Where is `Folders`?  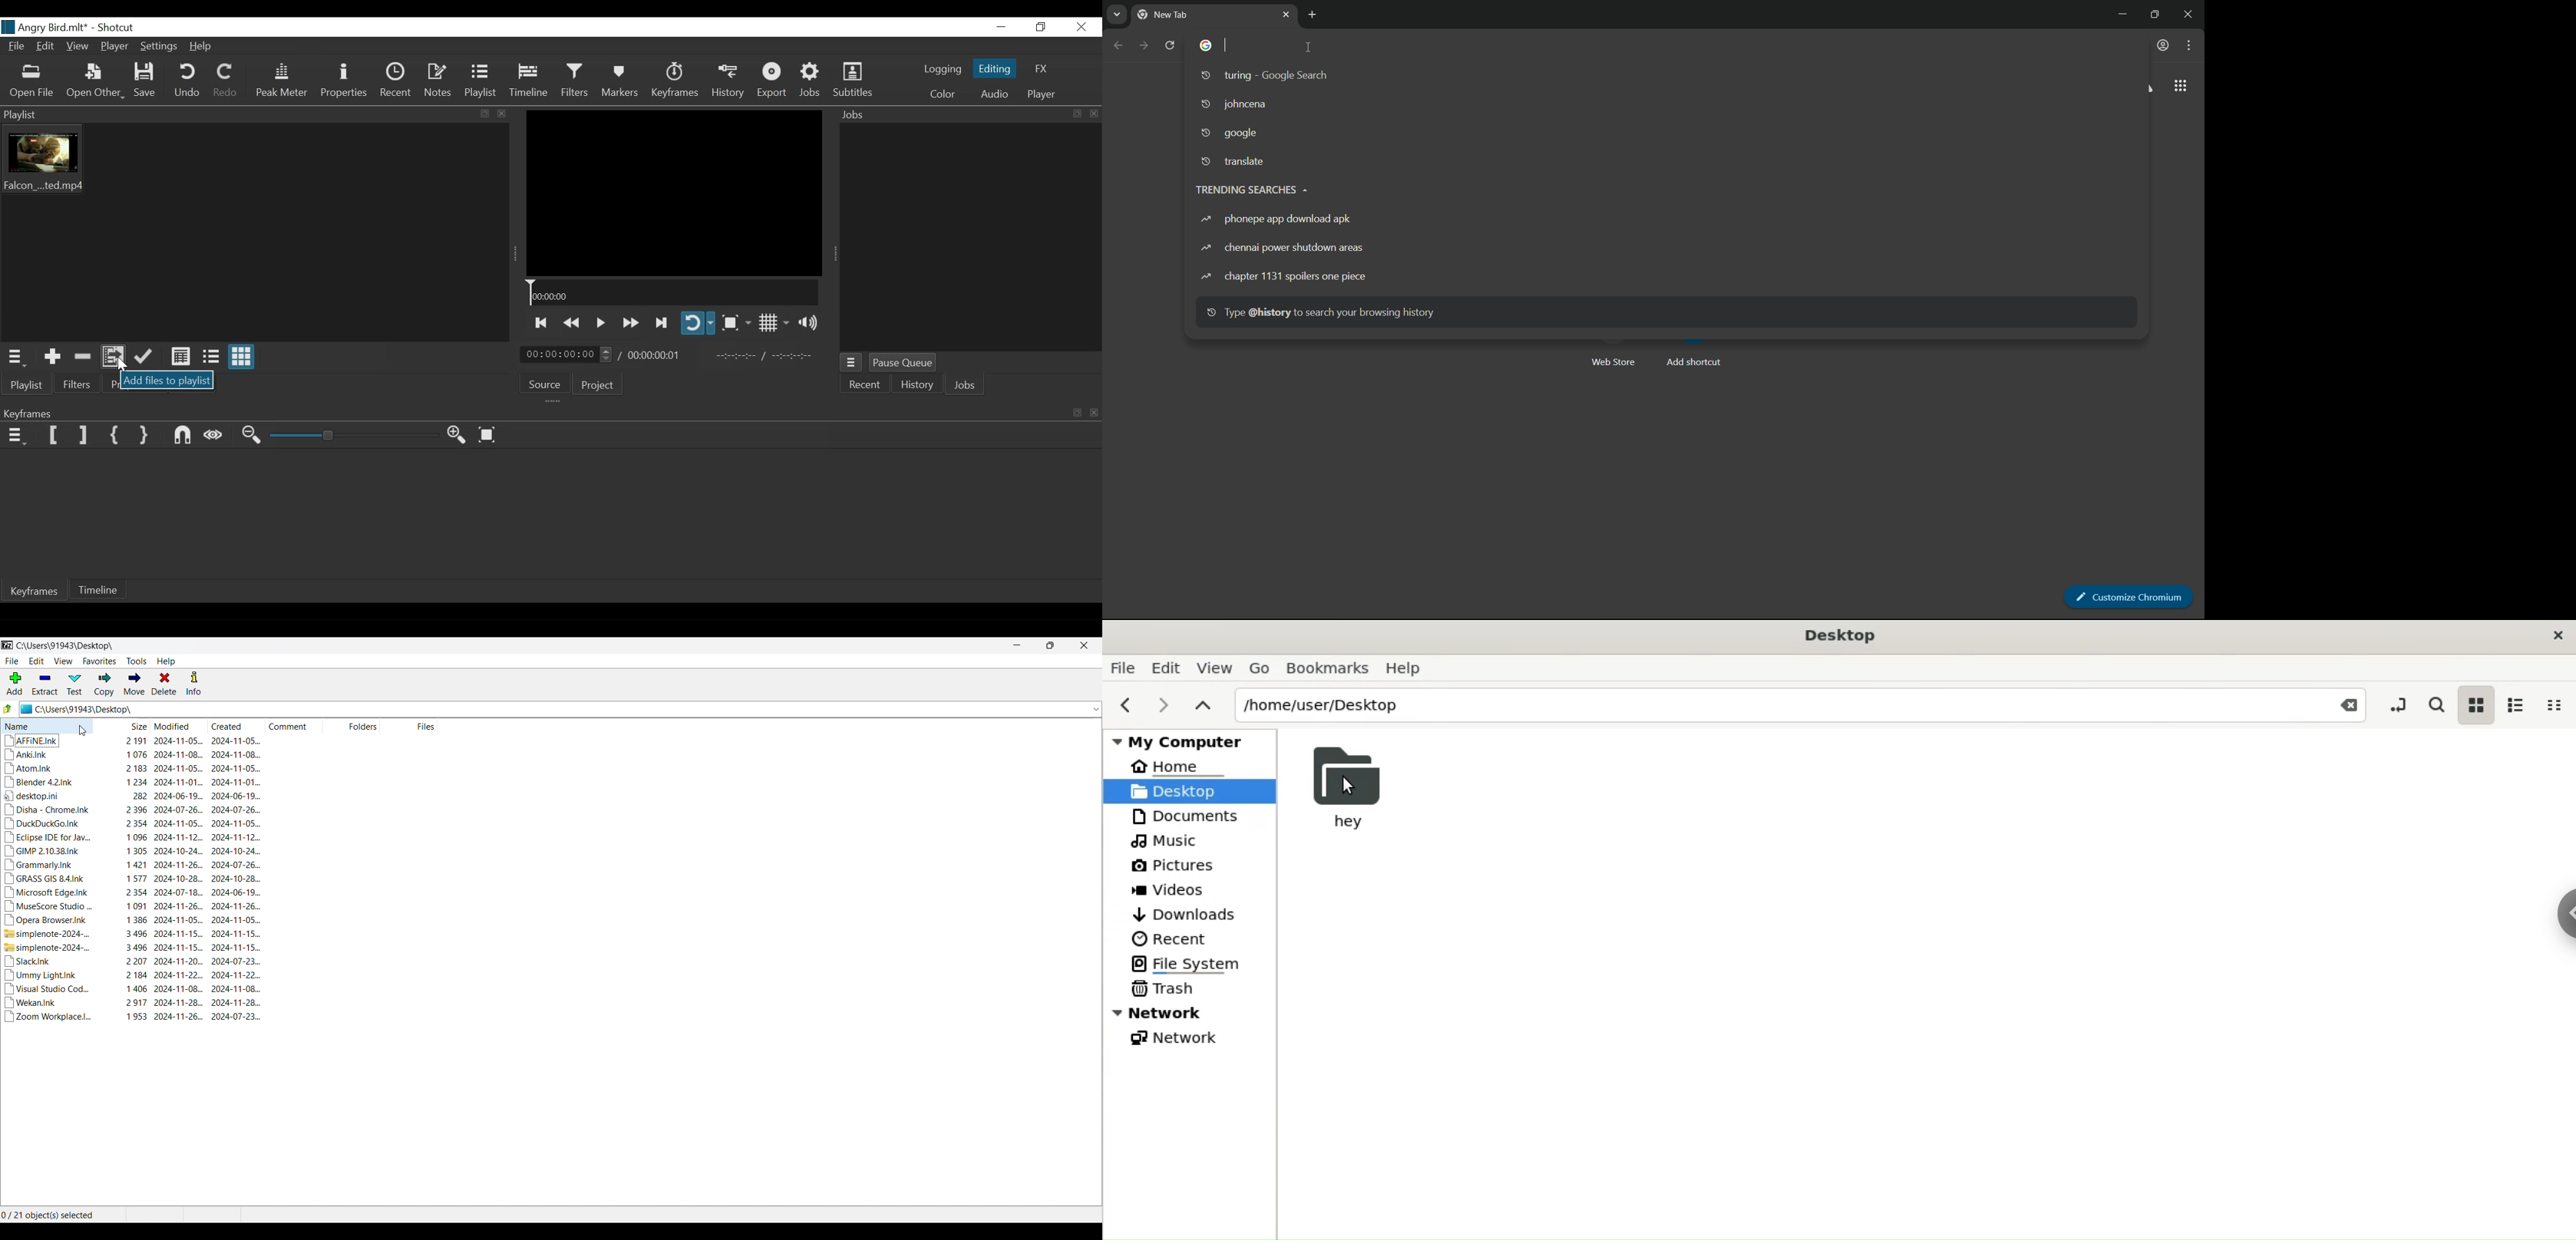 Folders is located at coordinates (361, 726).